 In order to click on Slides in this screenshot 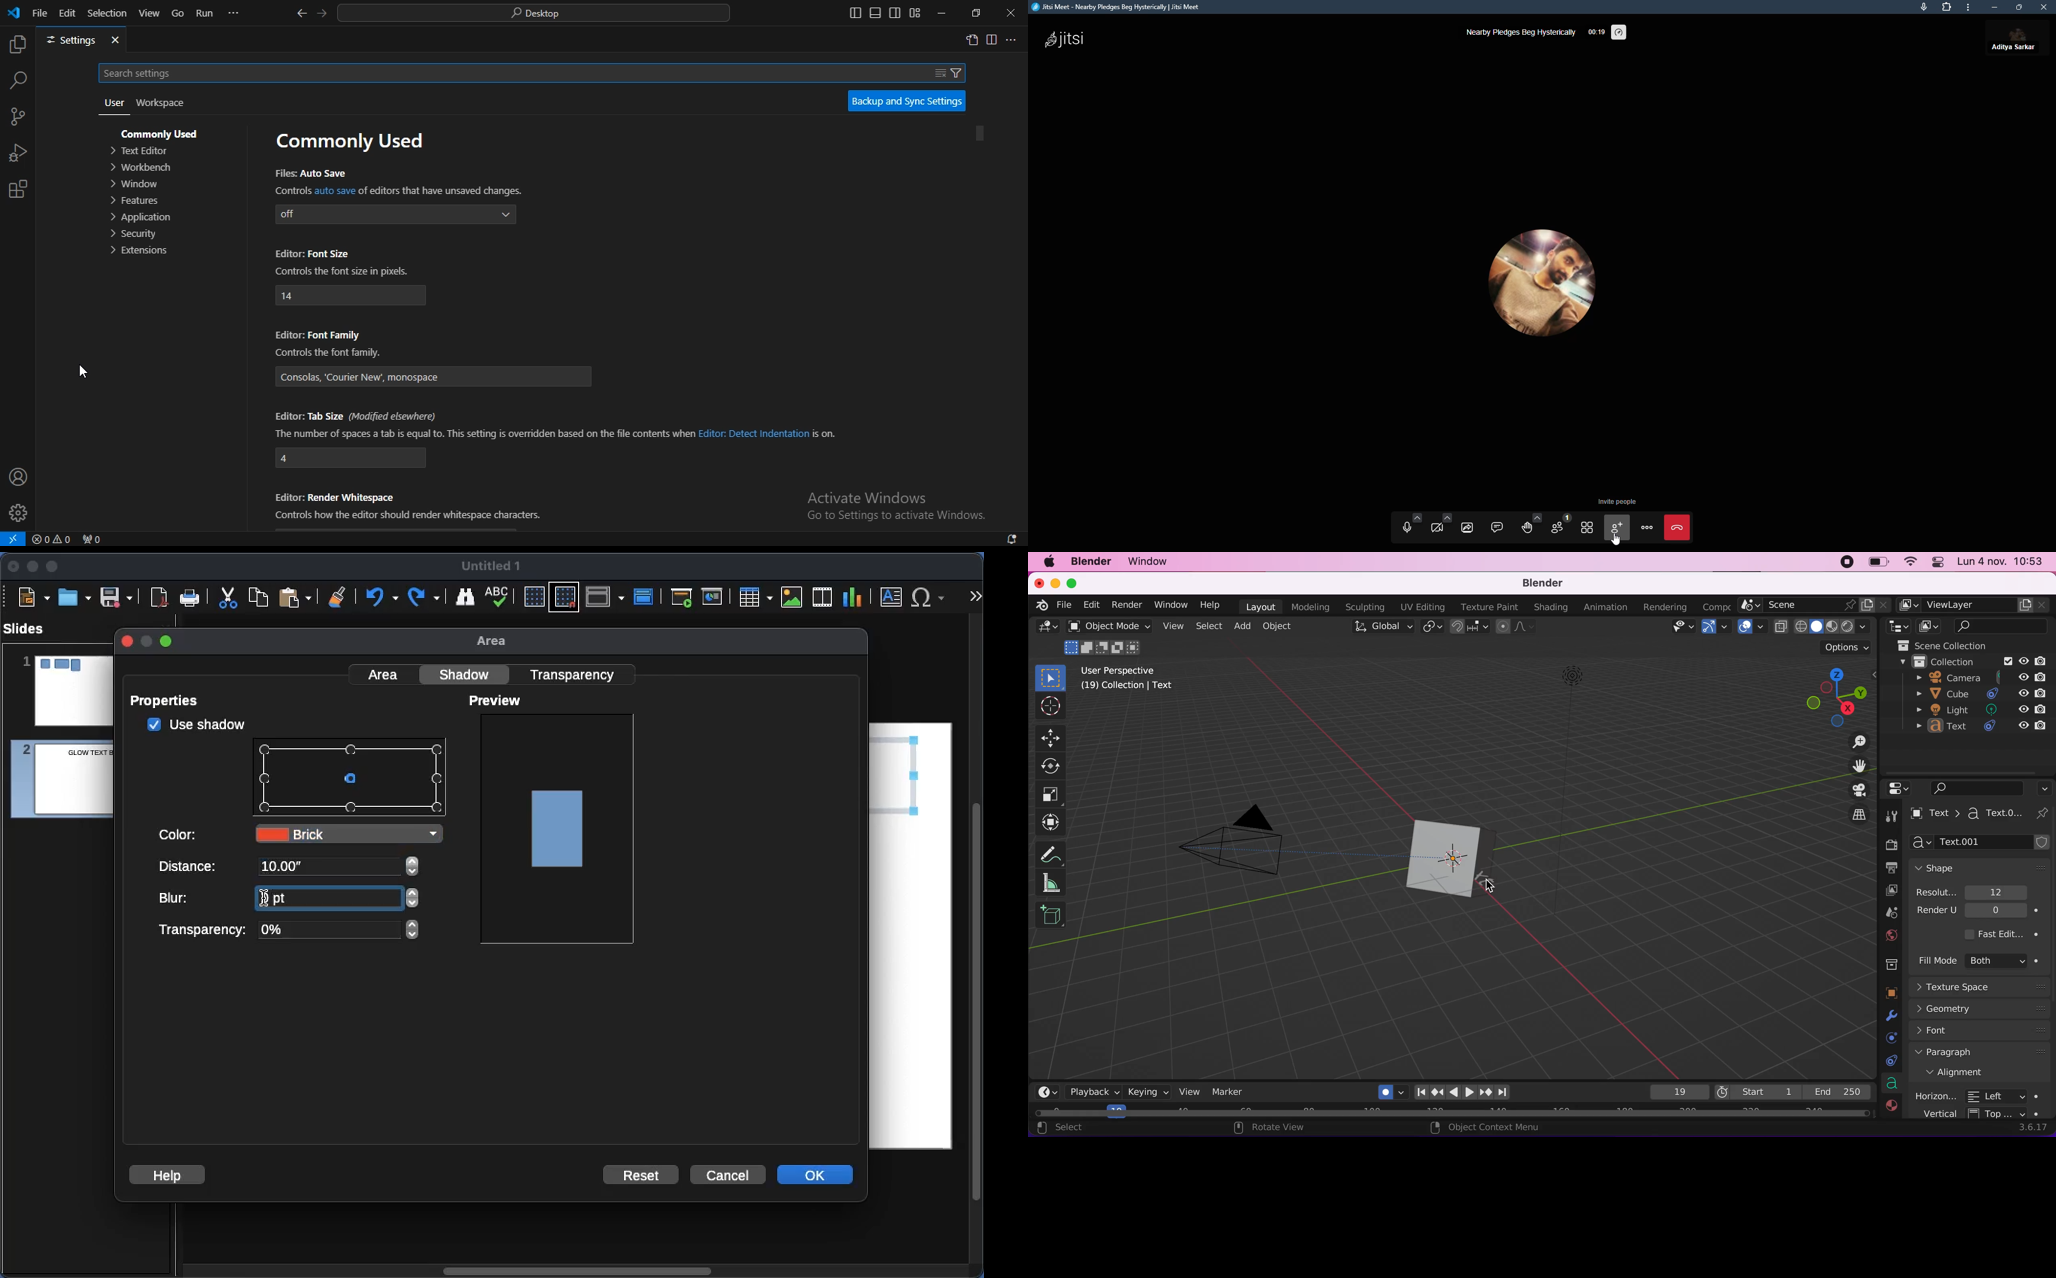, I will do `click(30, 629)`.